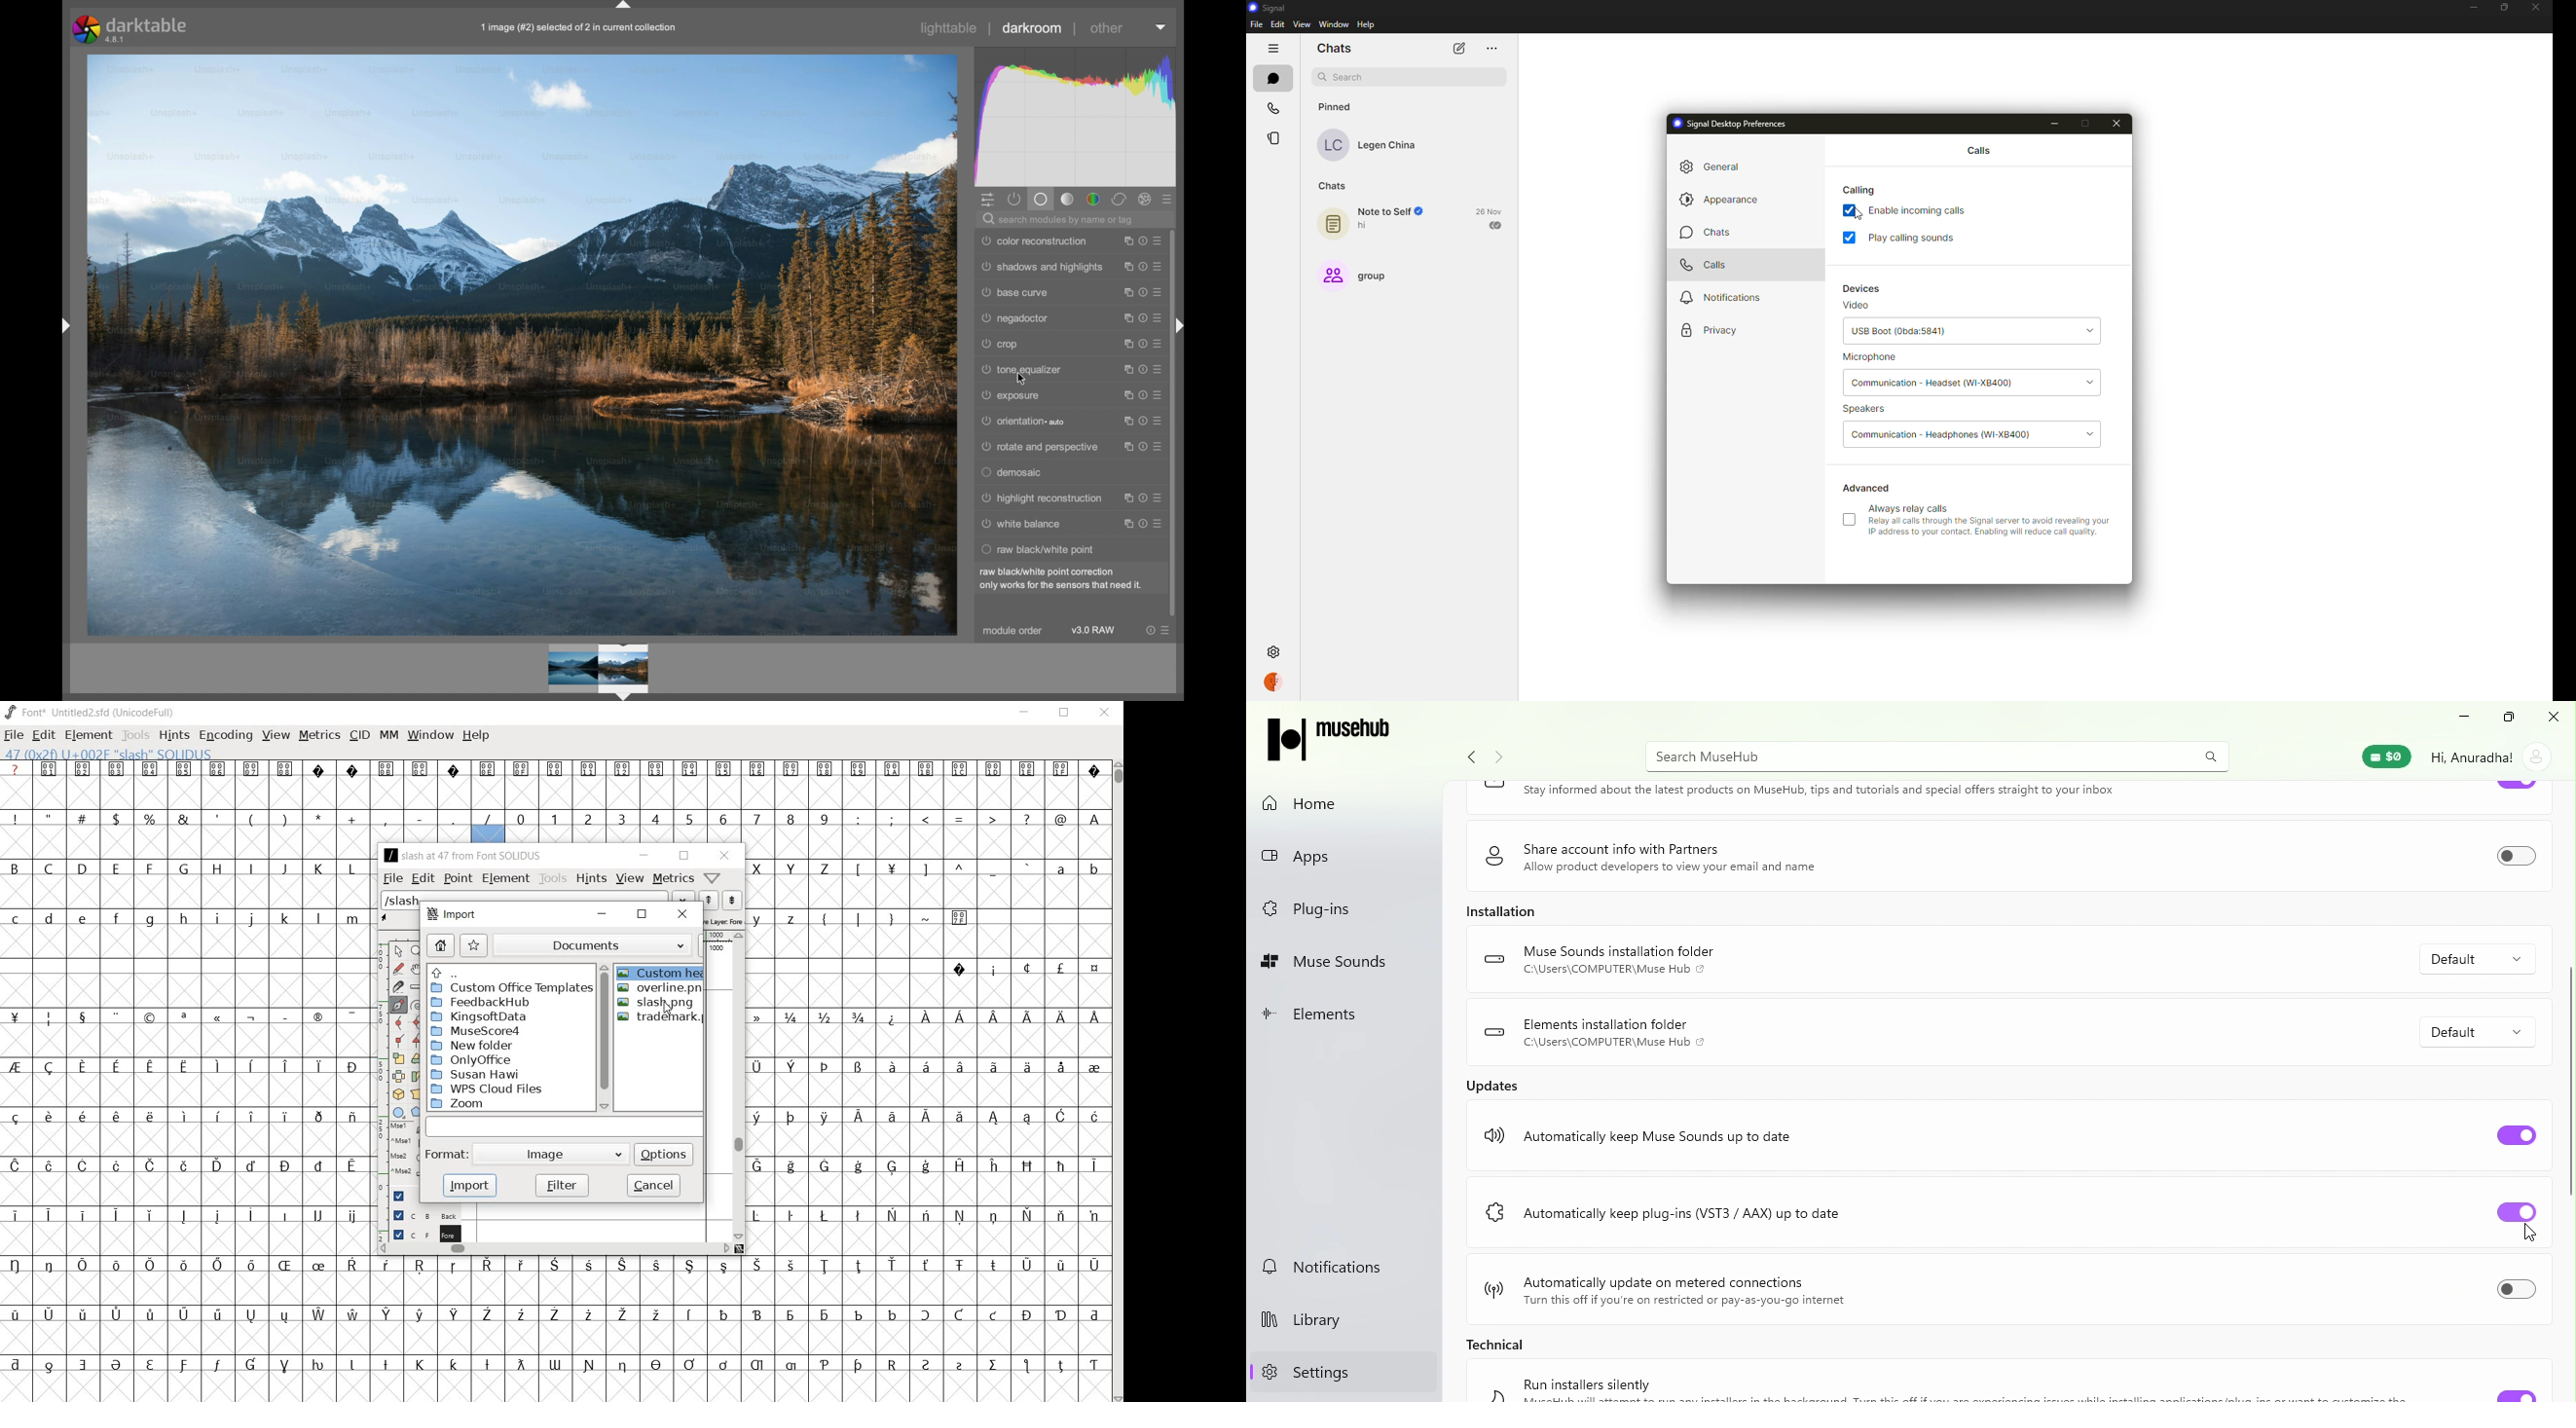 This screenshot has height=1428, width=2576. What do you see at coordinates (486, 1089) in the screenshot?
I see `WPS Cloud Files` at bounding box center [486, 1089].